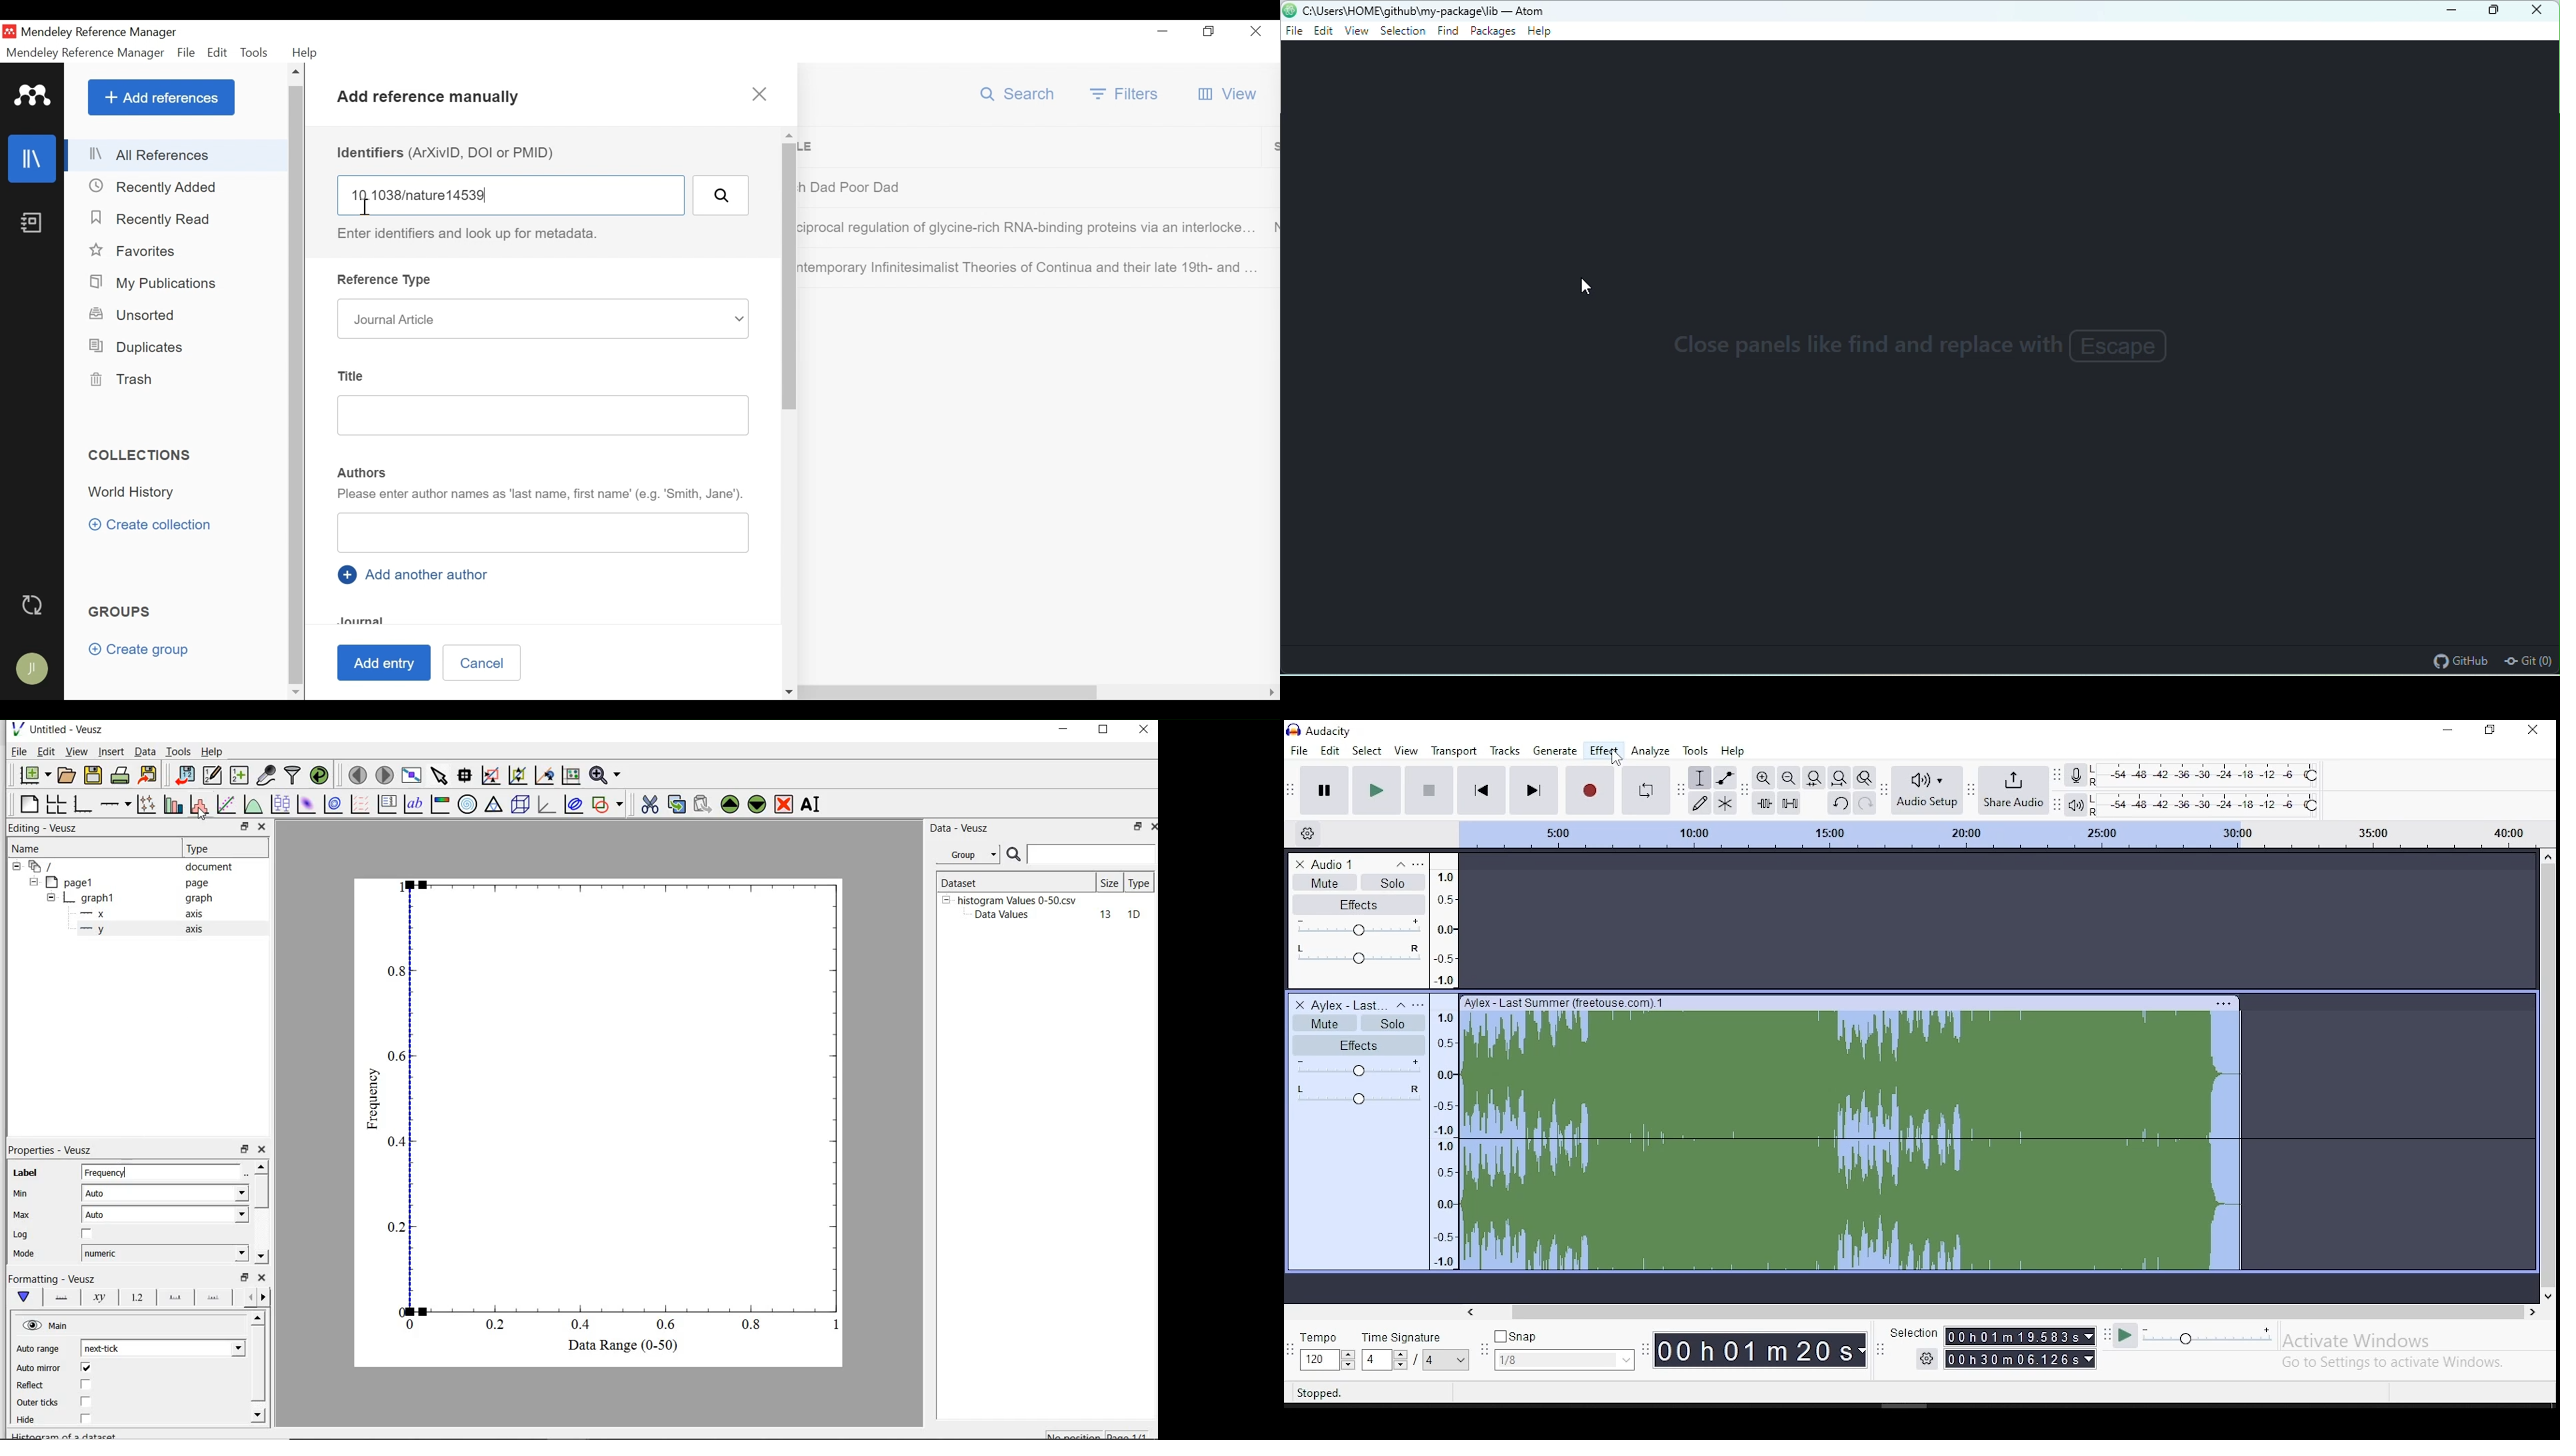  I want to click on 10, so click(1134, 915).